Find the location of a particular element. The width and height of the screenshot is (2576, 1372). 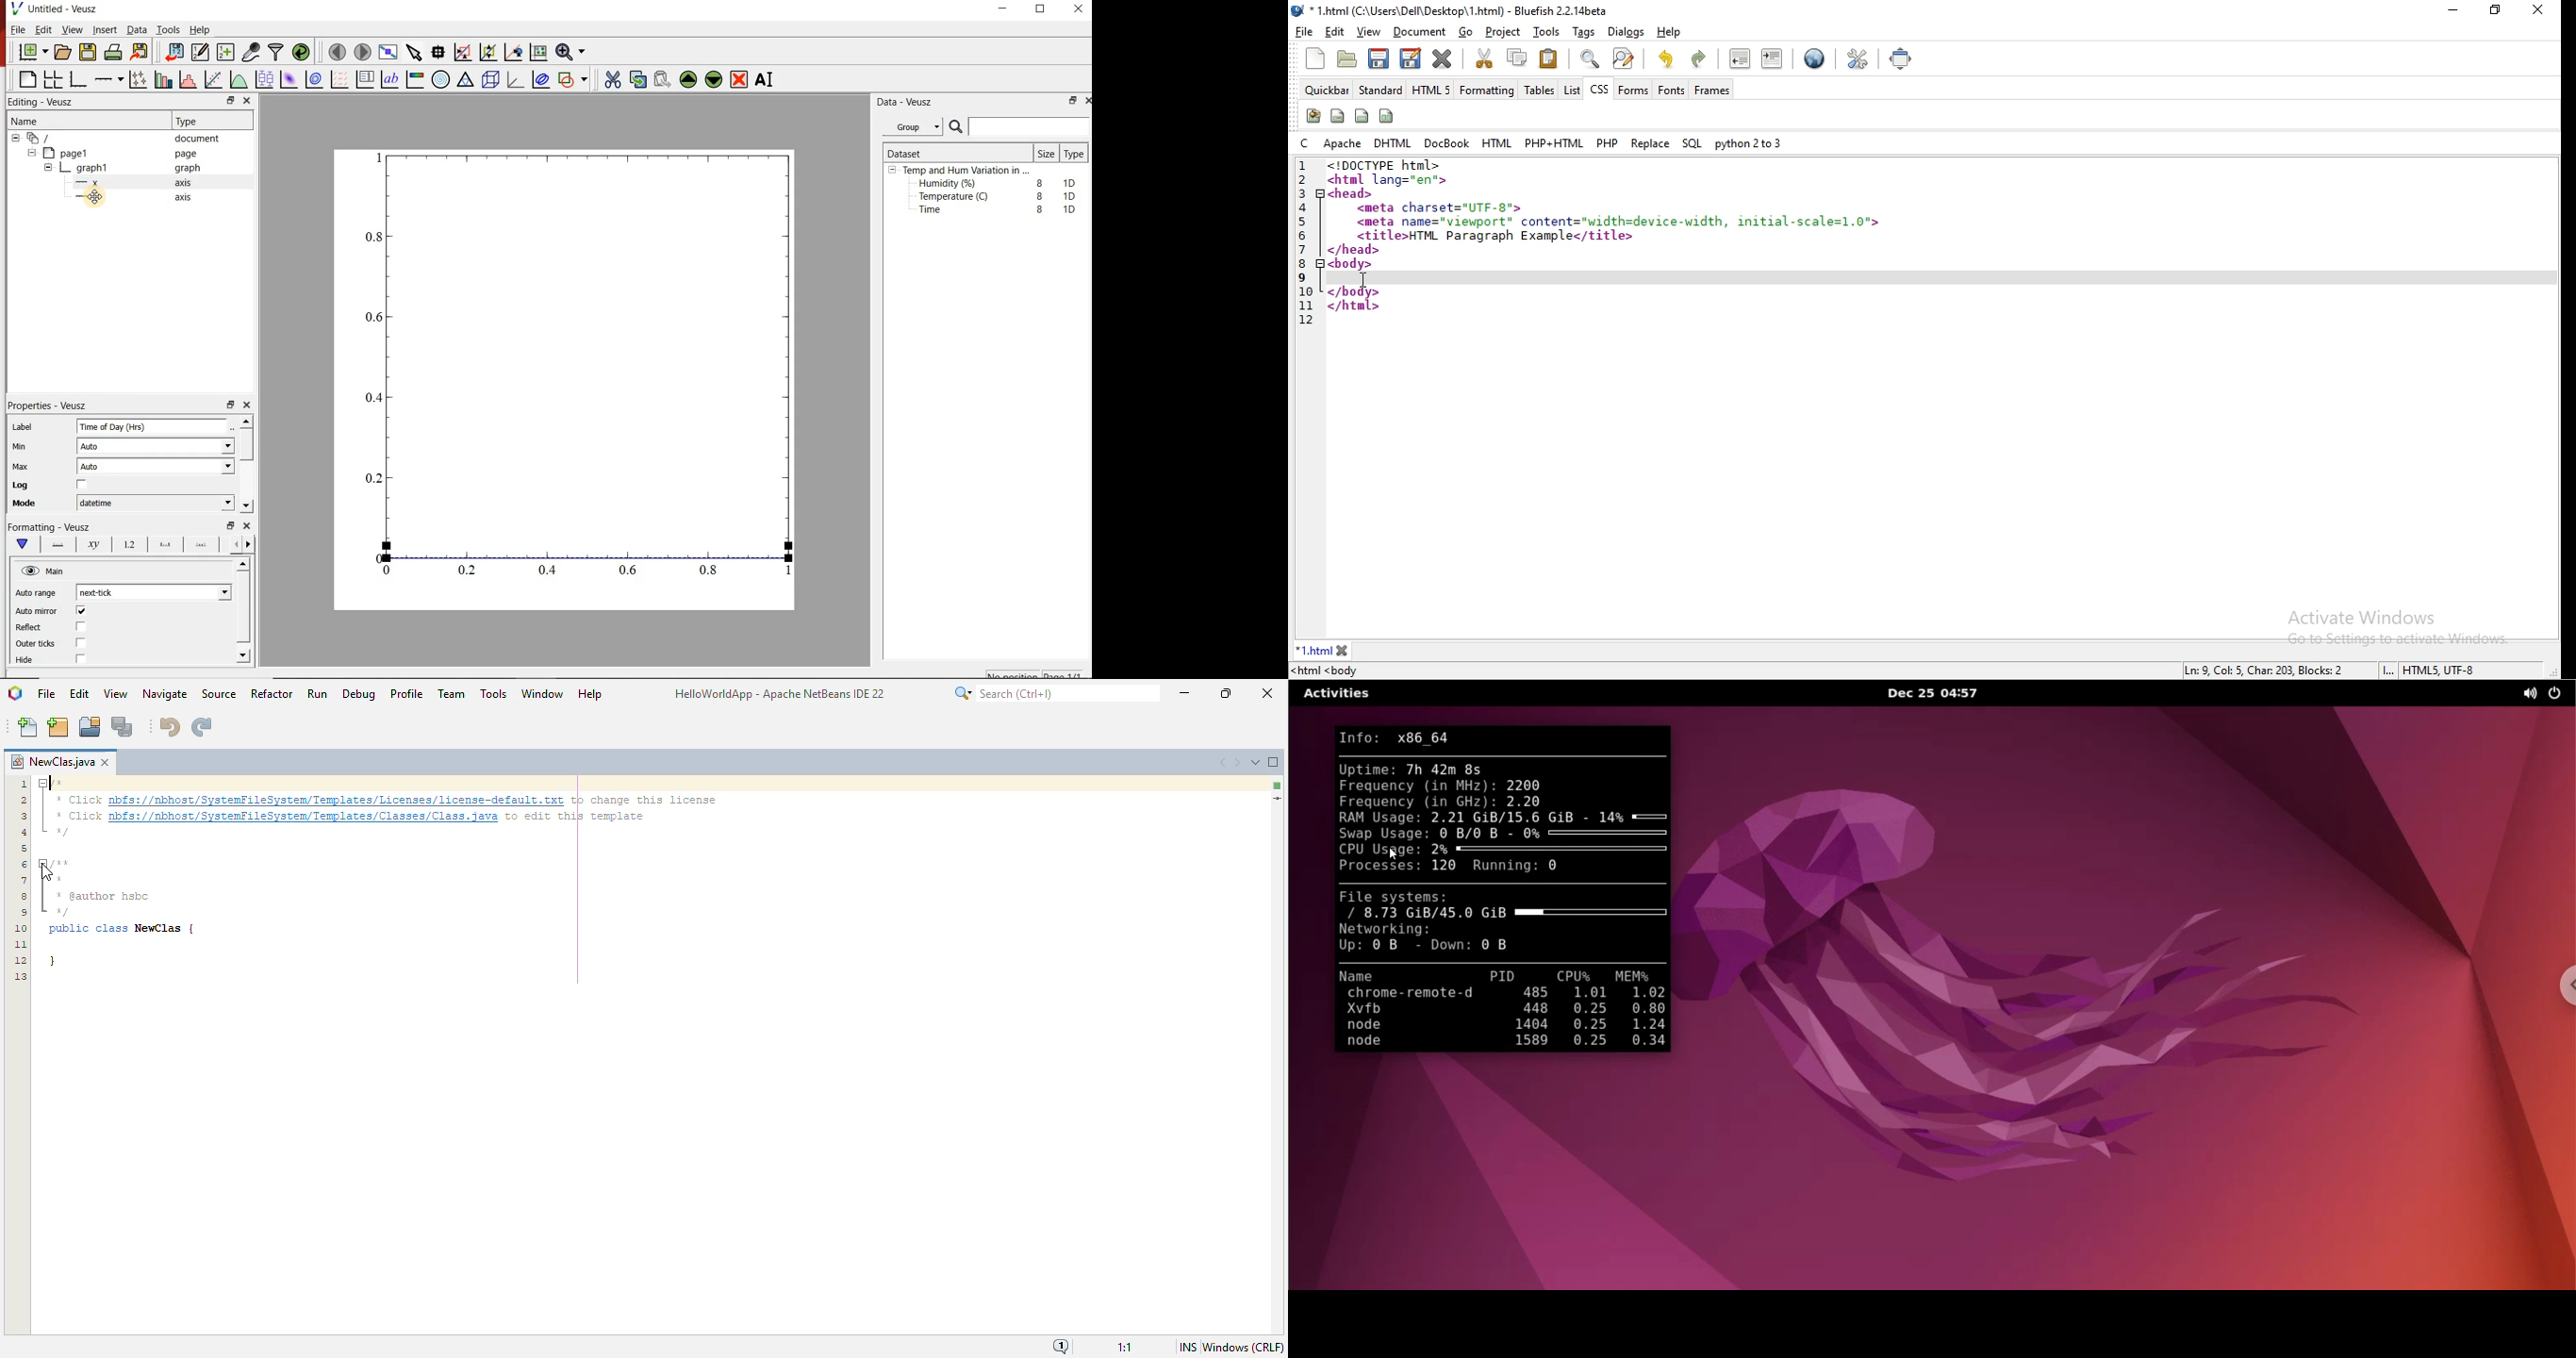

plot bar charts is located at coordinates (164, 77).